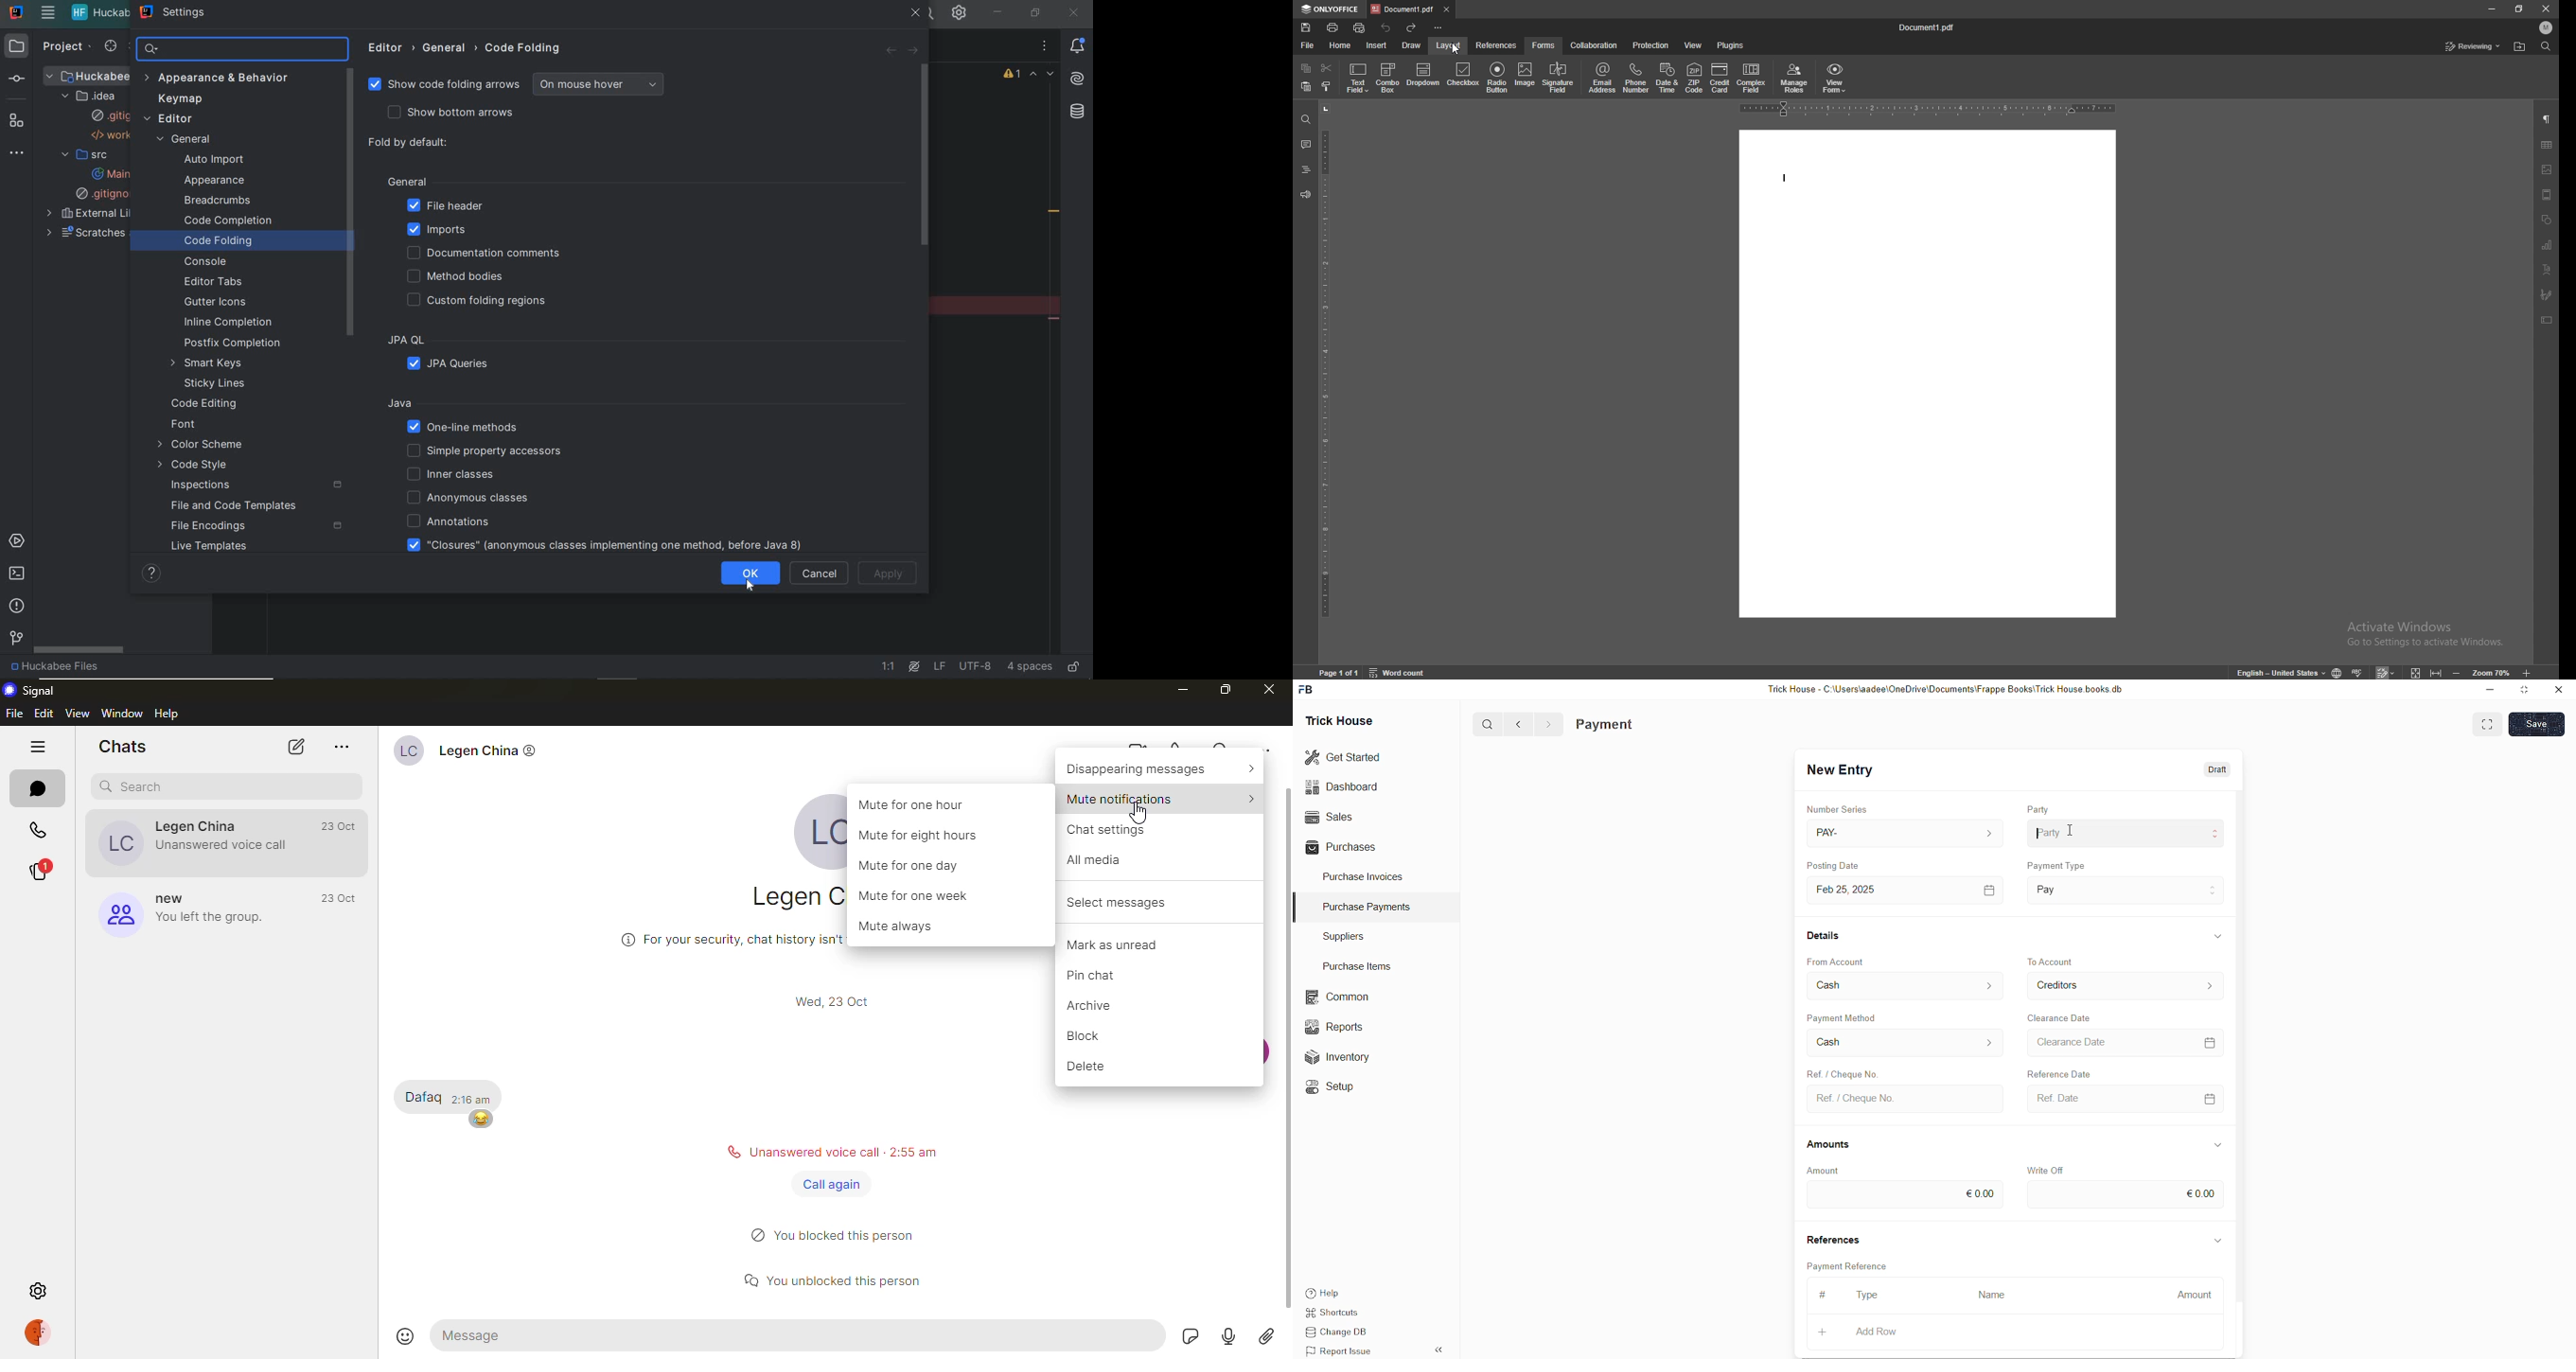  I want to click on message, so click(423, 1096).